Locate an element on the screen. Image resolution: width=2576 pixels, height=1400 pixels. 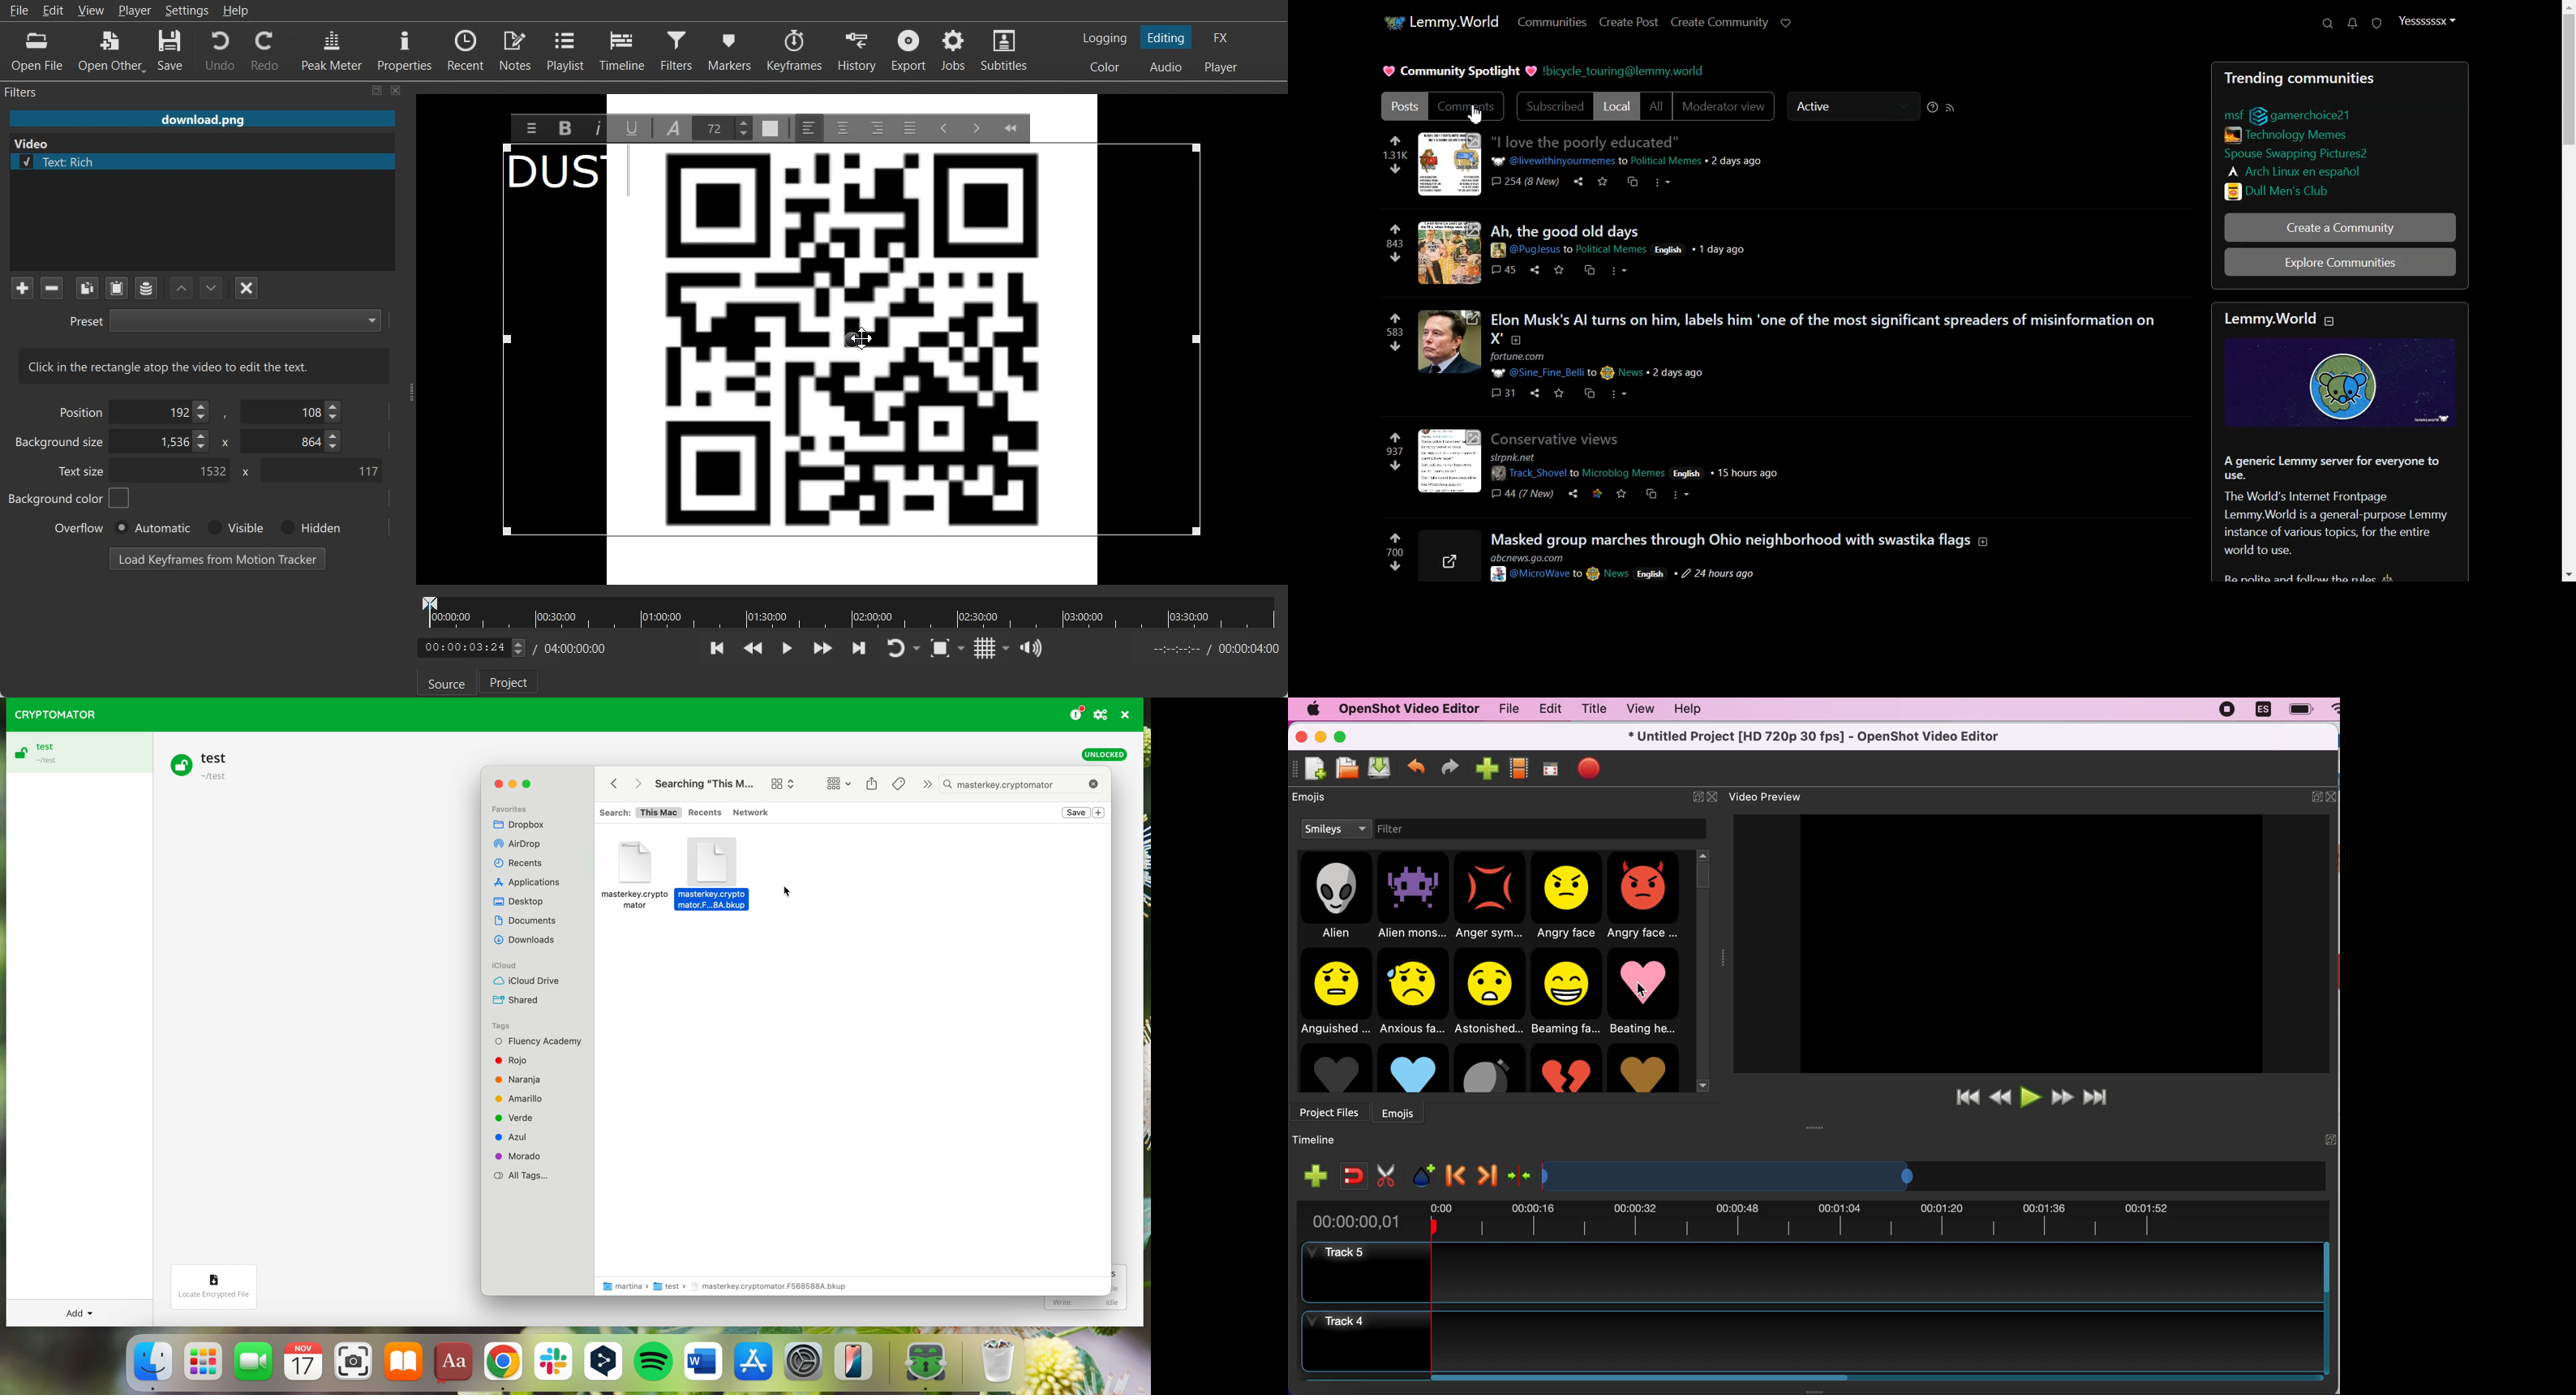
, is located at coordinates (226, 415).